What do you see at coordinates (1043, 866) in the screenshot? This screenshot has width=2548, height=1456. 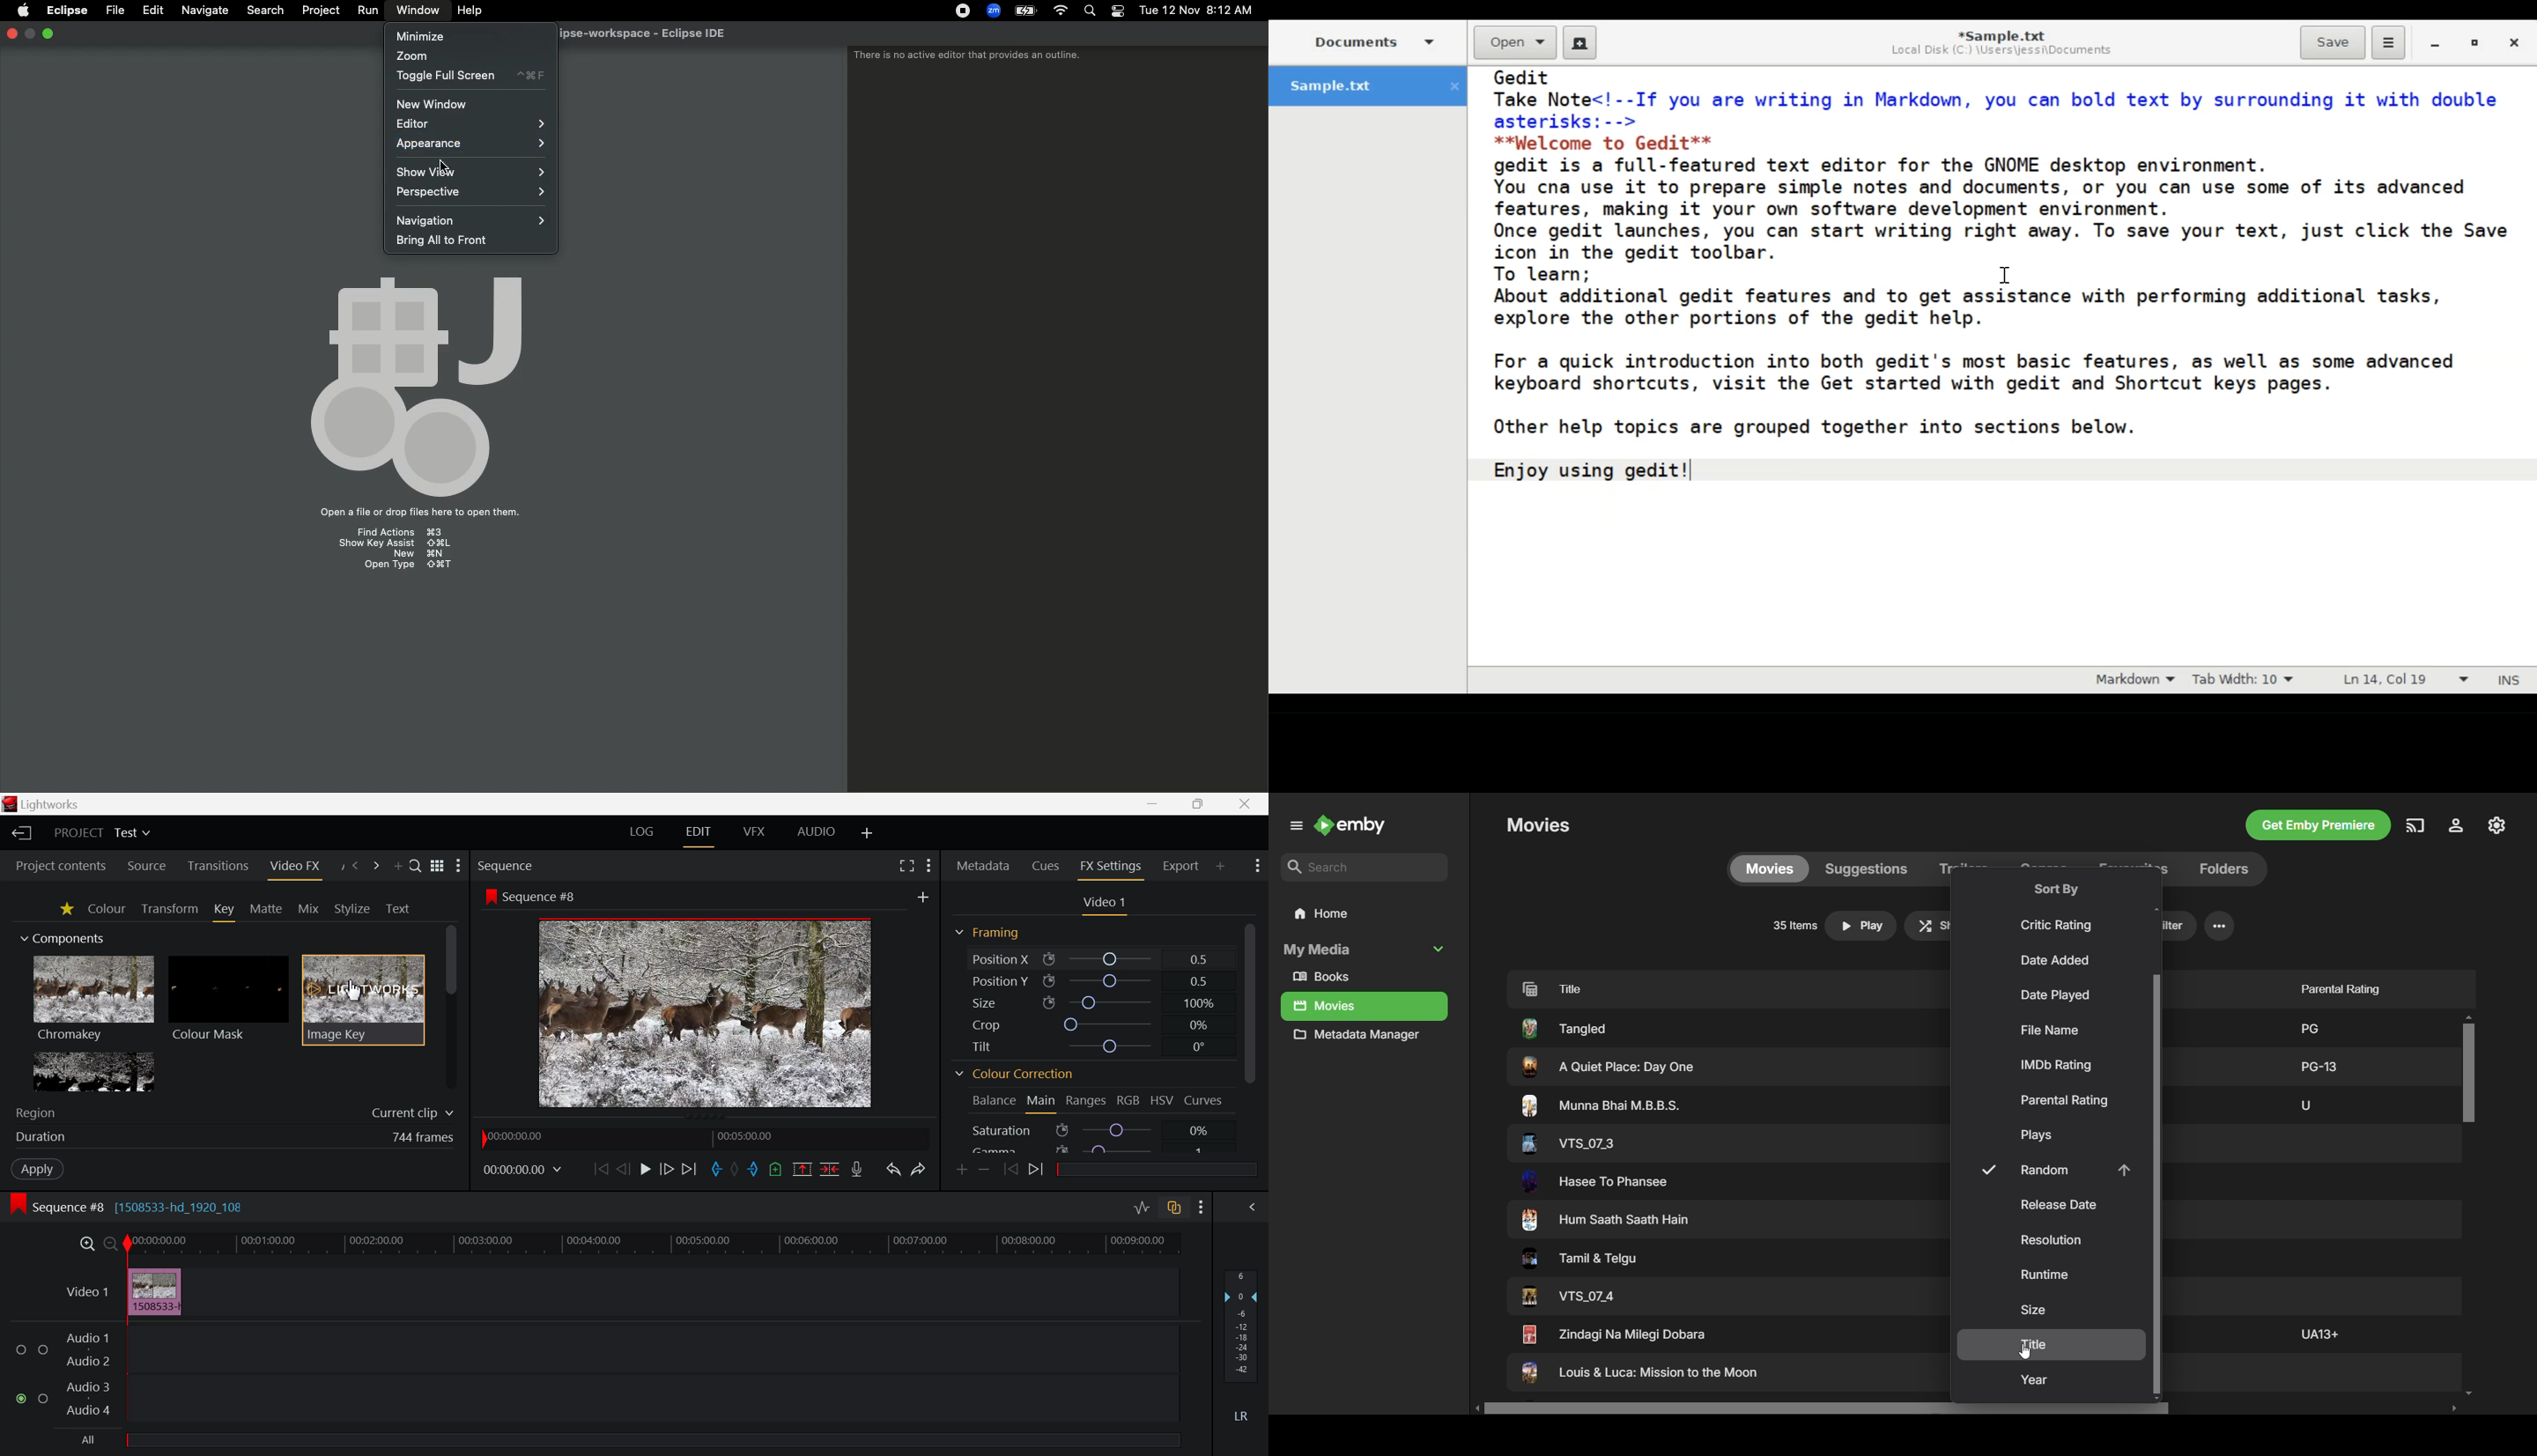 I see `Cues` at bounding box center [1043, 866].